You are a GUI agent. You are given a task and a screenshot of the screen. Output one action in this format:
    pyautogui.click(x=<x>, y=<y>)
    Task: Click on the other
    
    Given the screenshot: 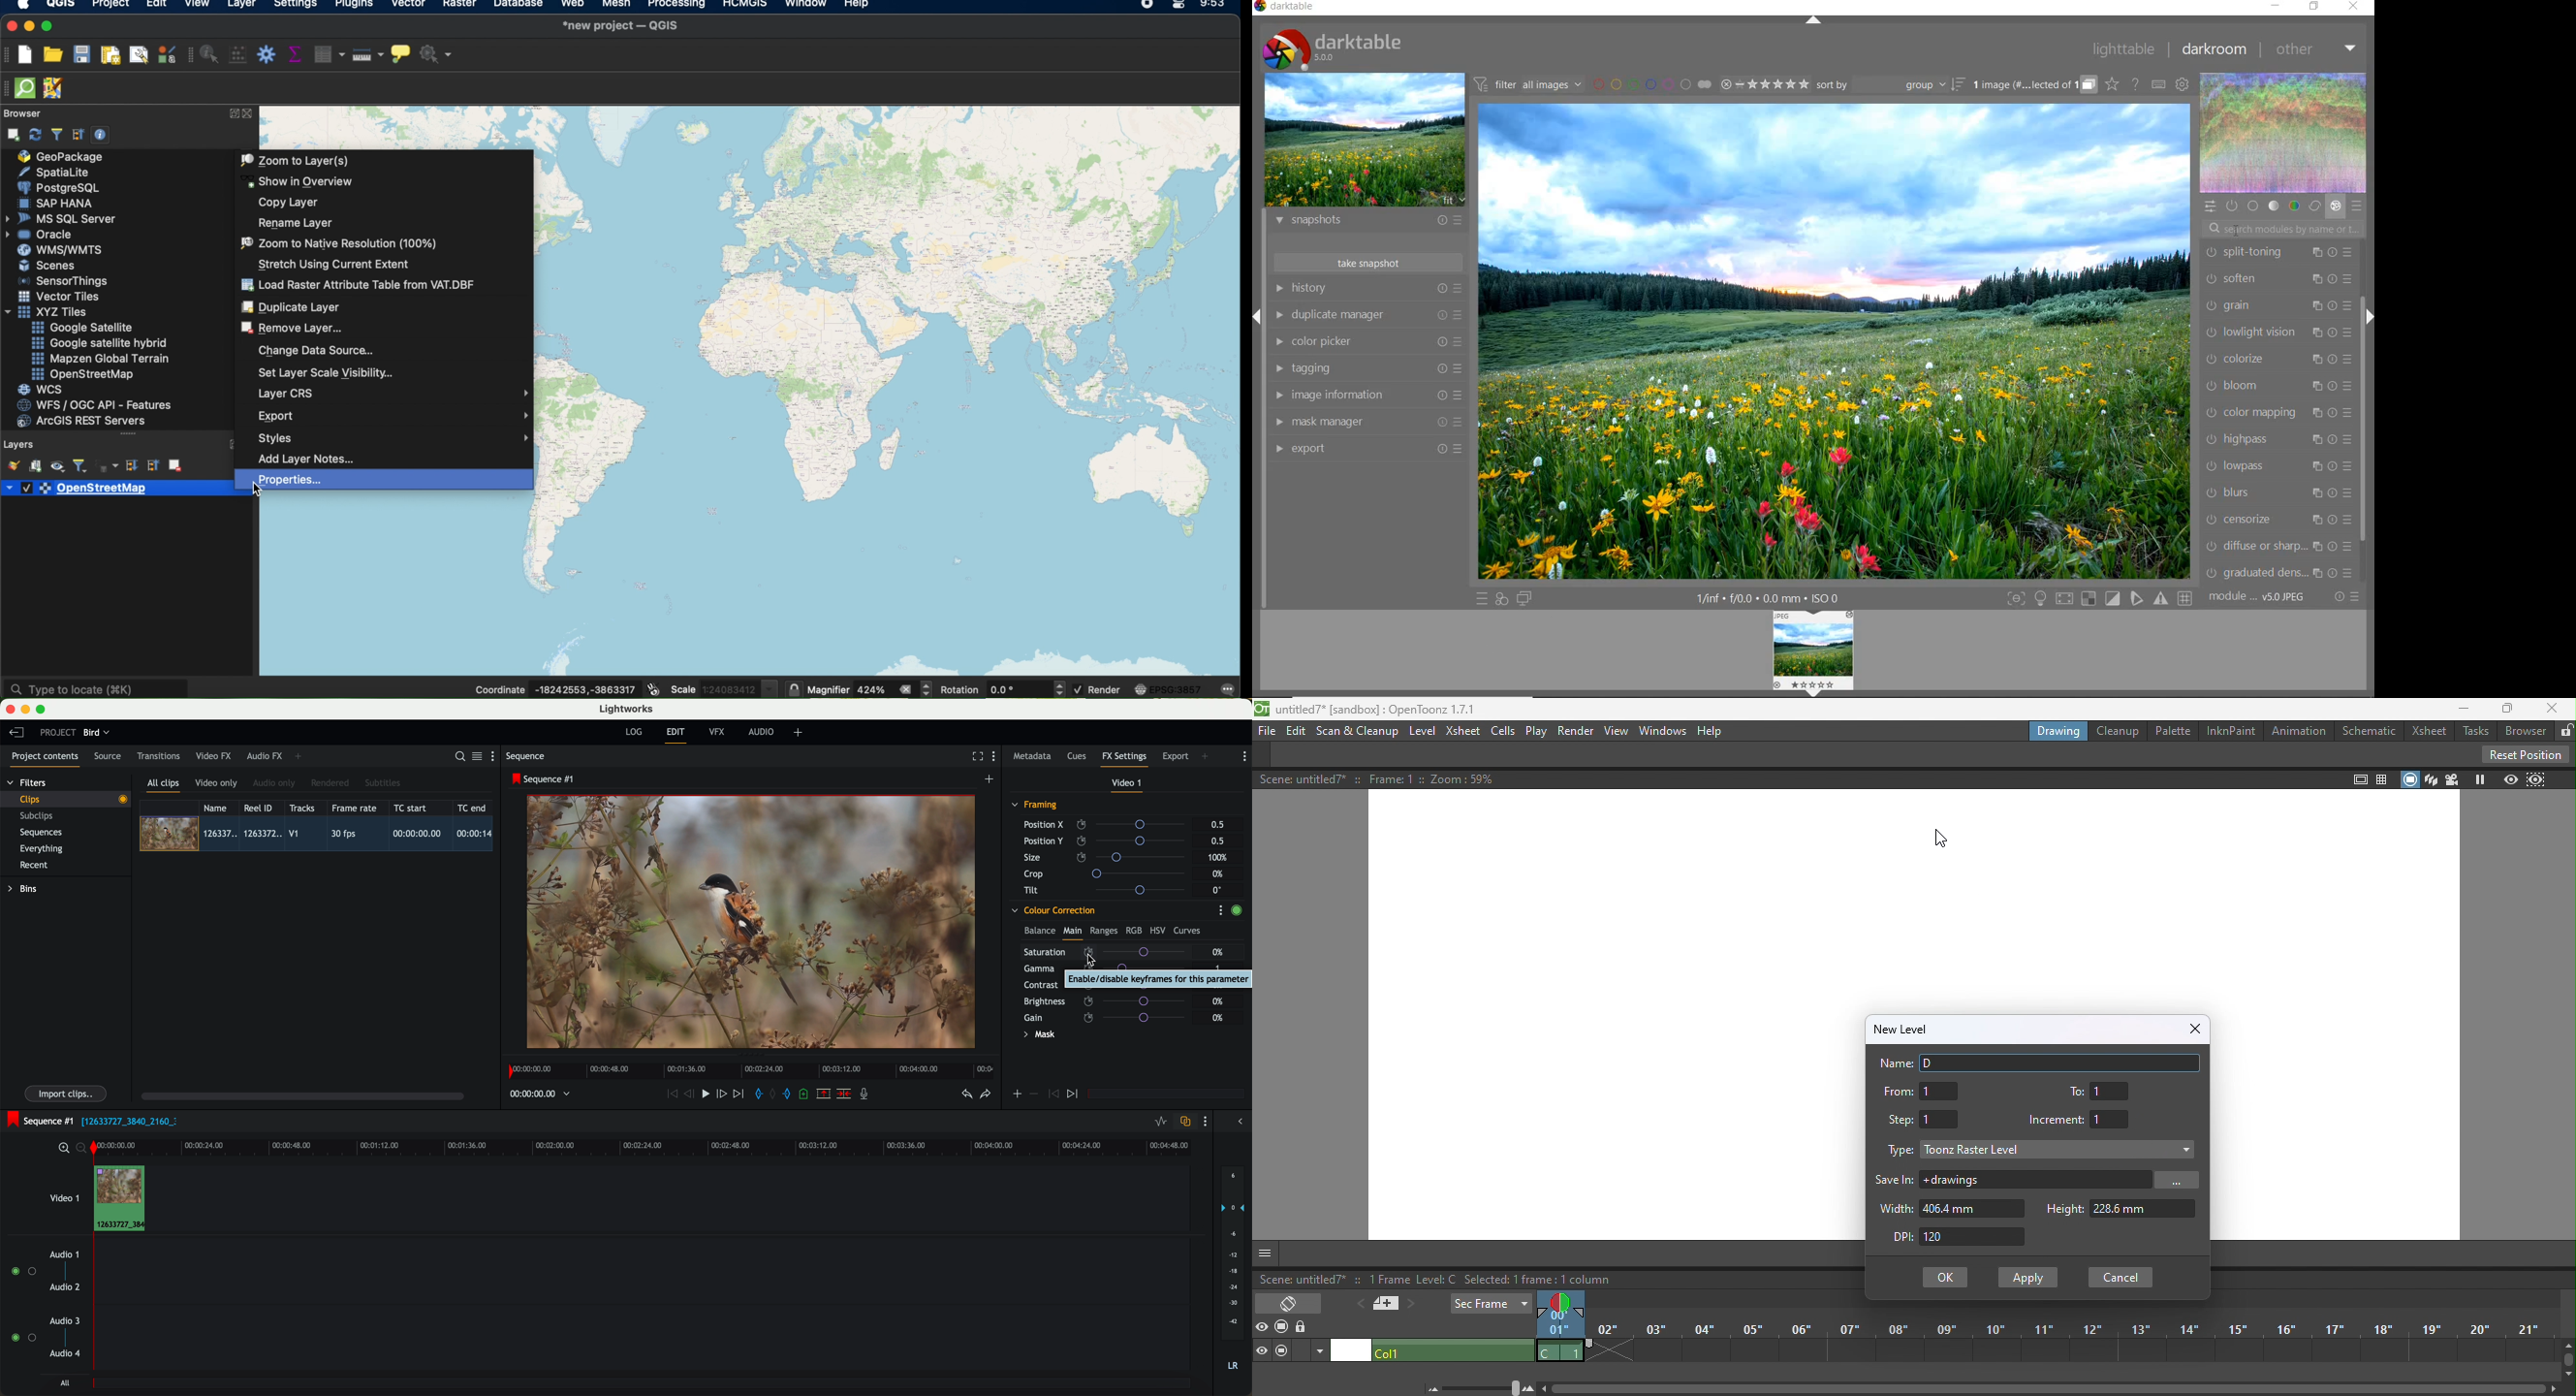 What is the action you would take?
    pyautogui.click(x=2318, y=49)
    